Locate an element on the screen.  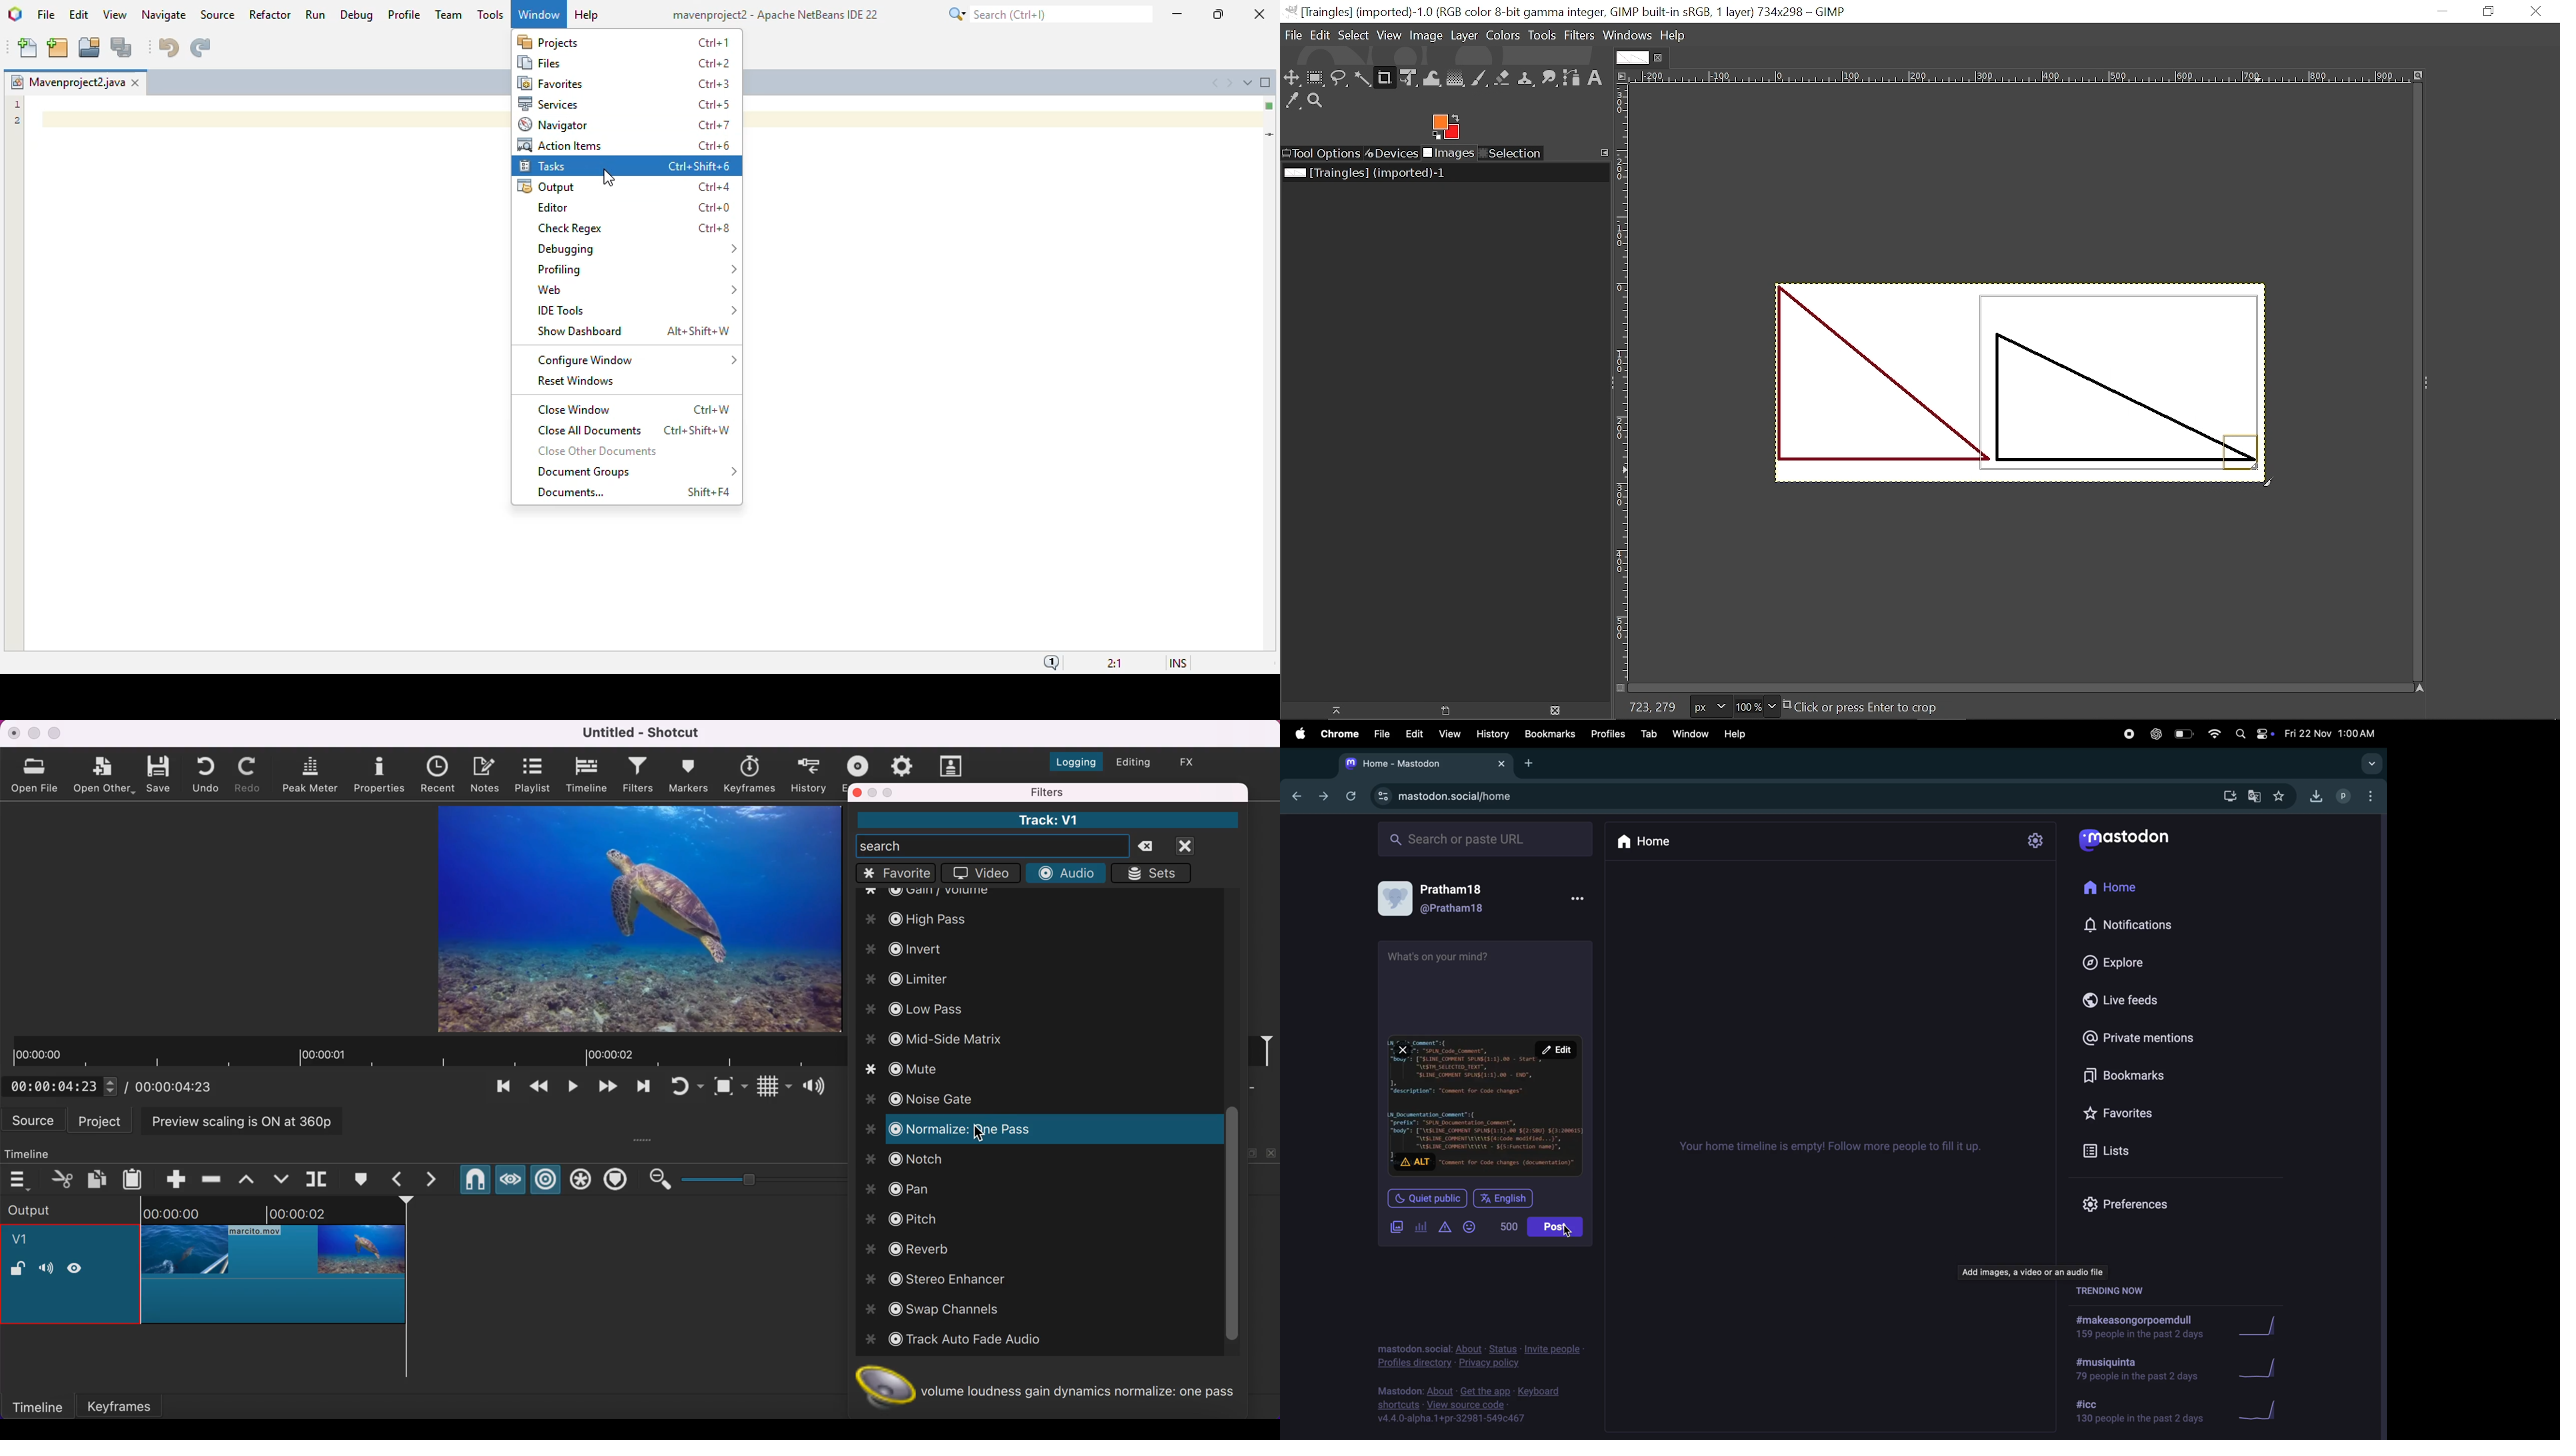
Colors is located at coordinates (1503, 37).